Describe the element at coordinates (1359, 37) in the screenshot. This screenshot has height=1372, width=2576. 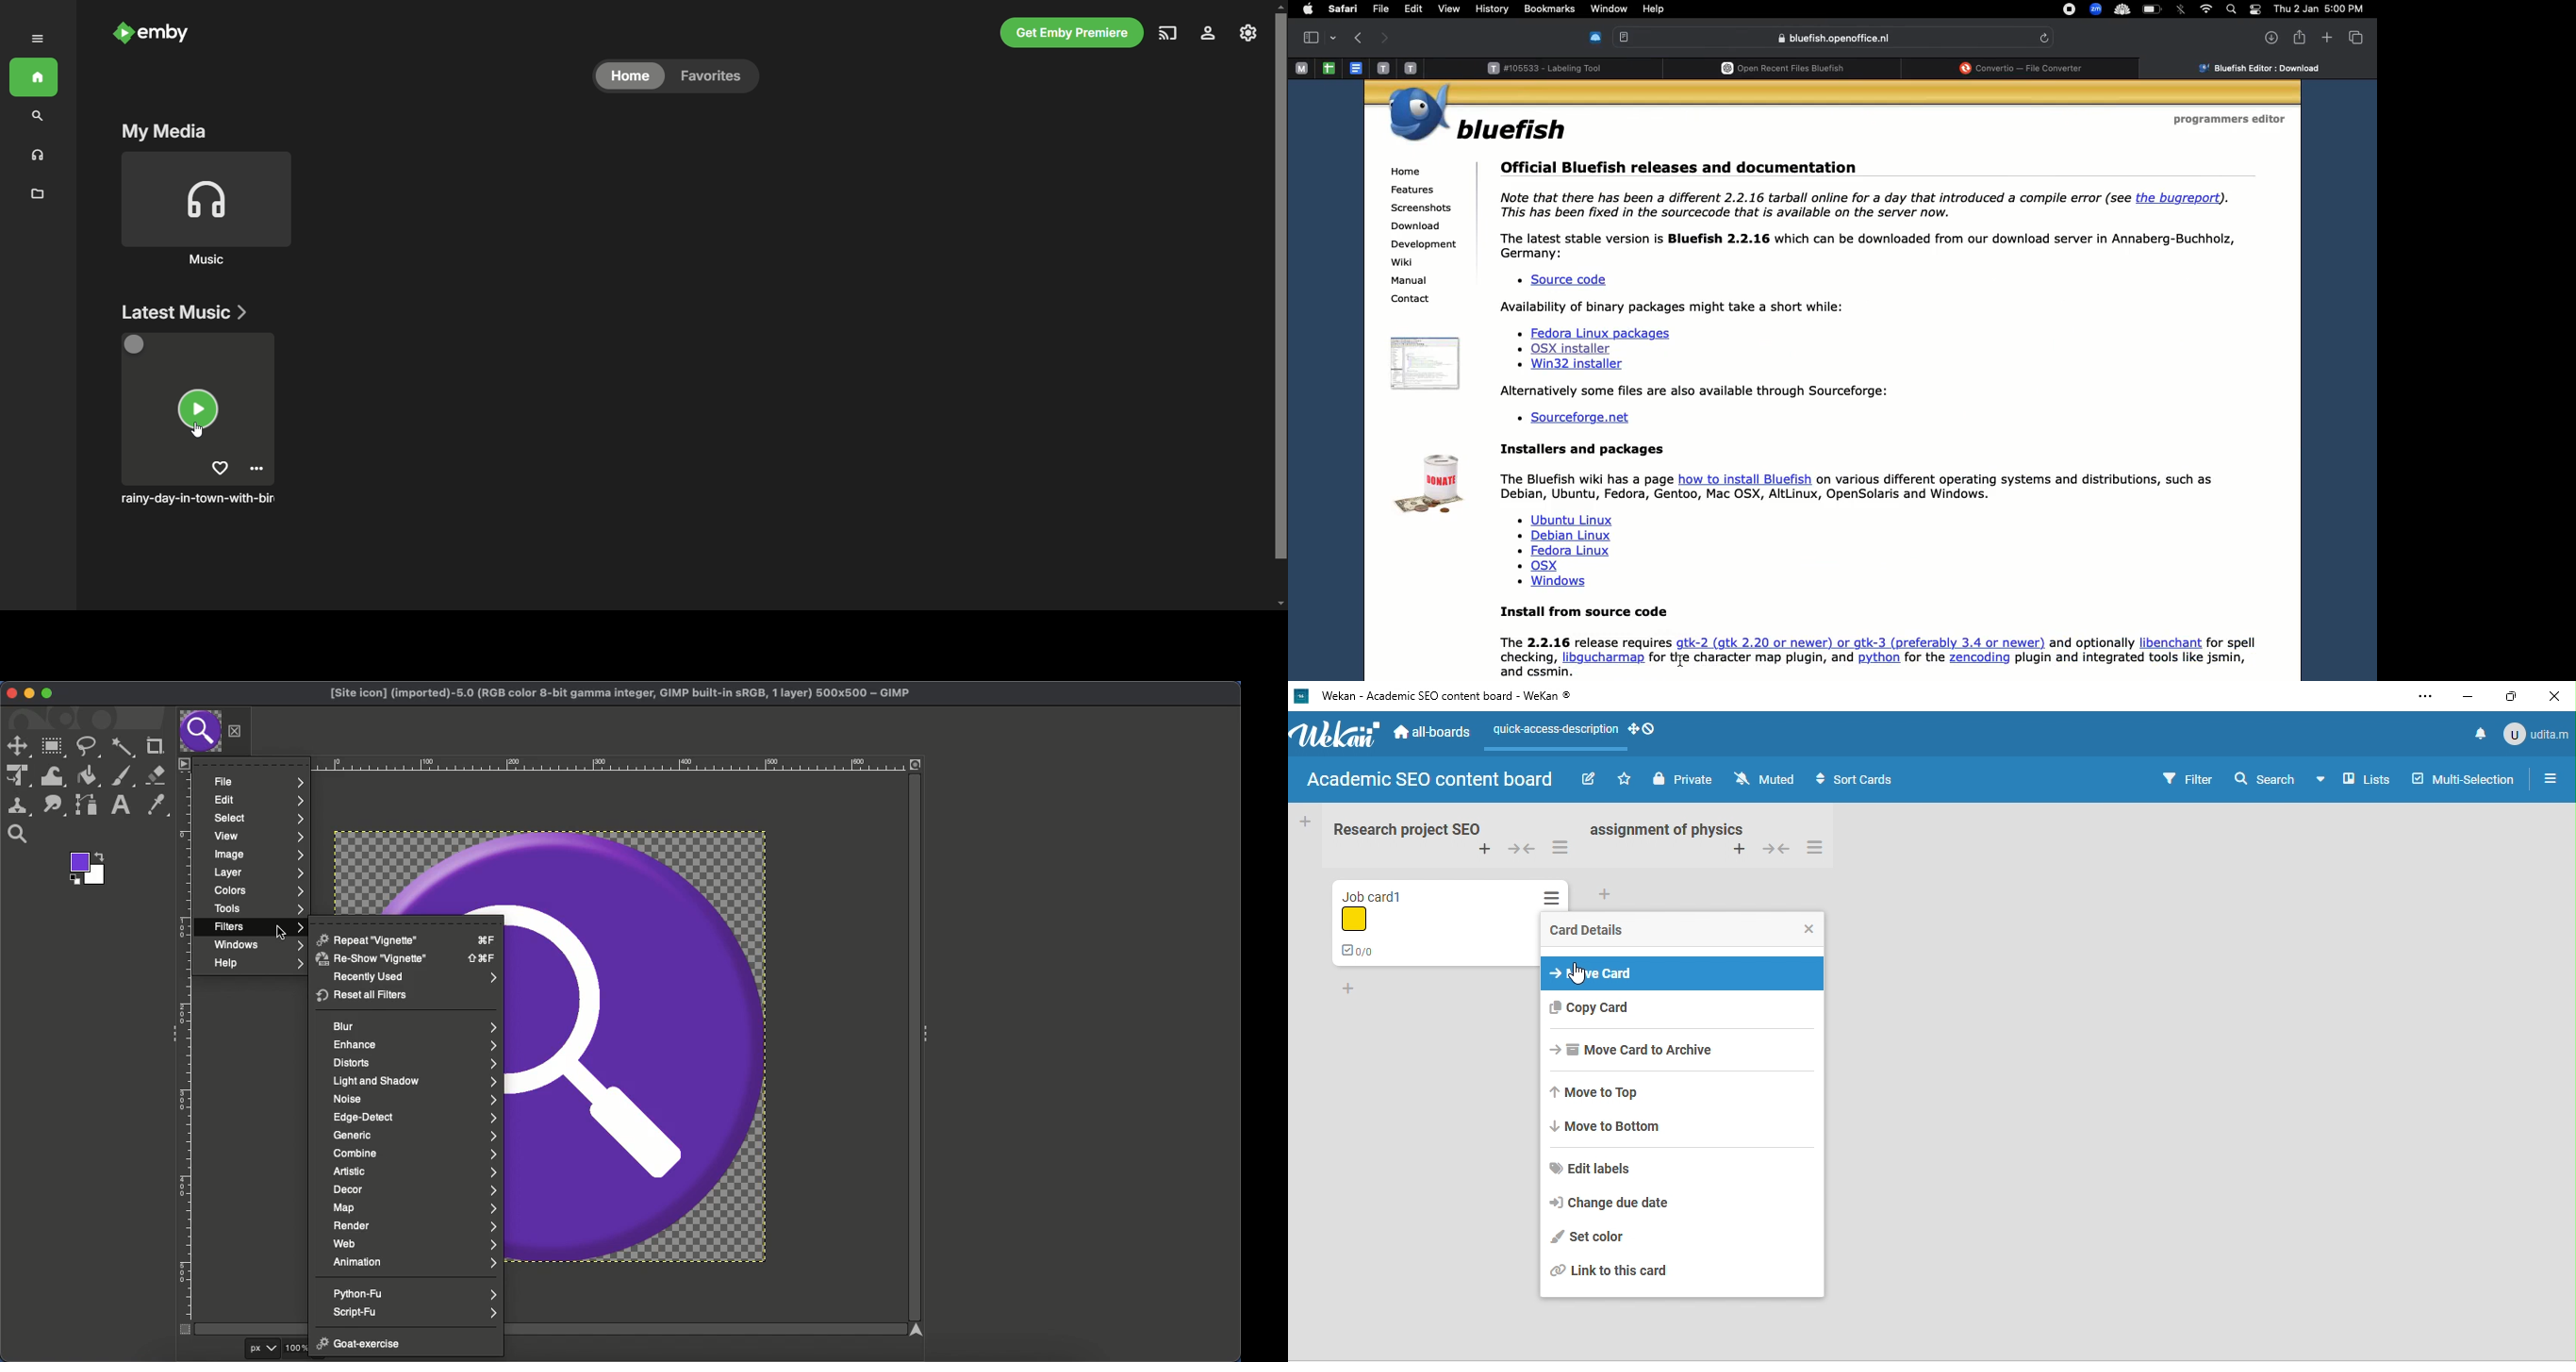
I see `back` at that location.